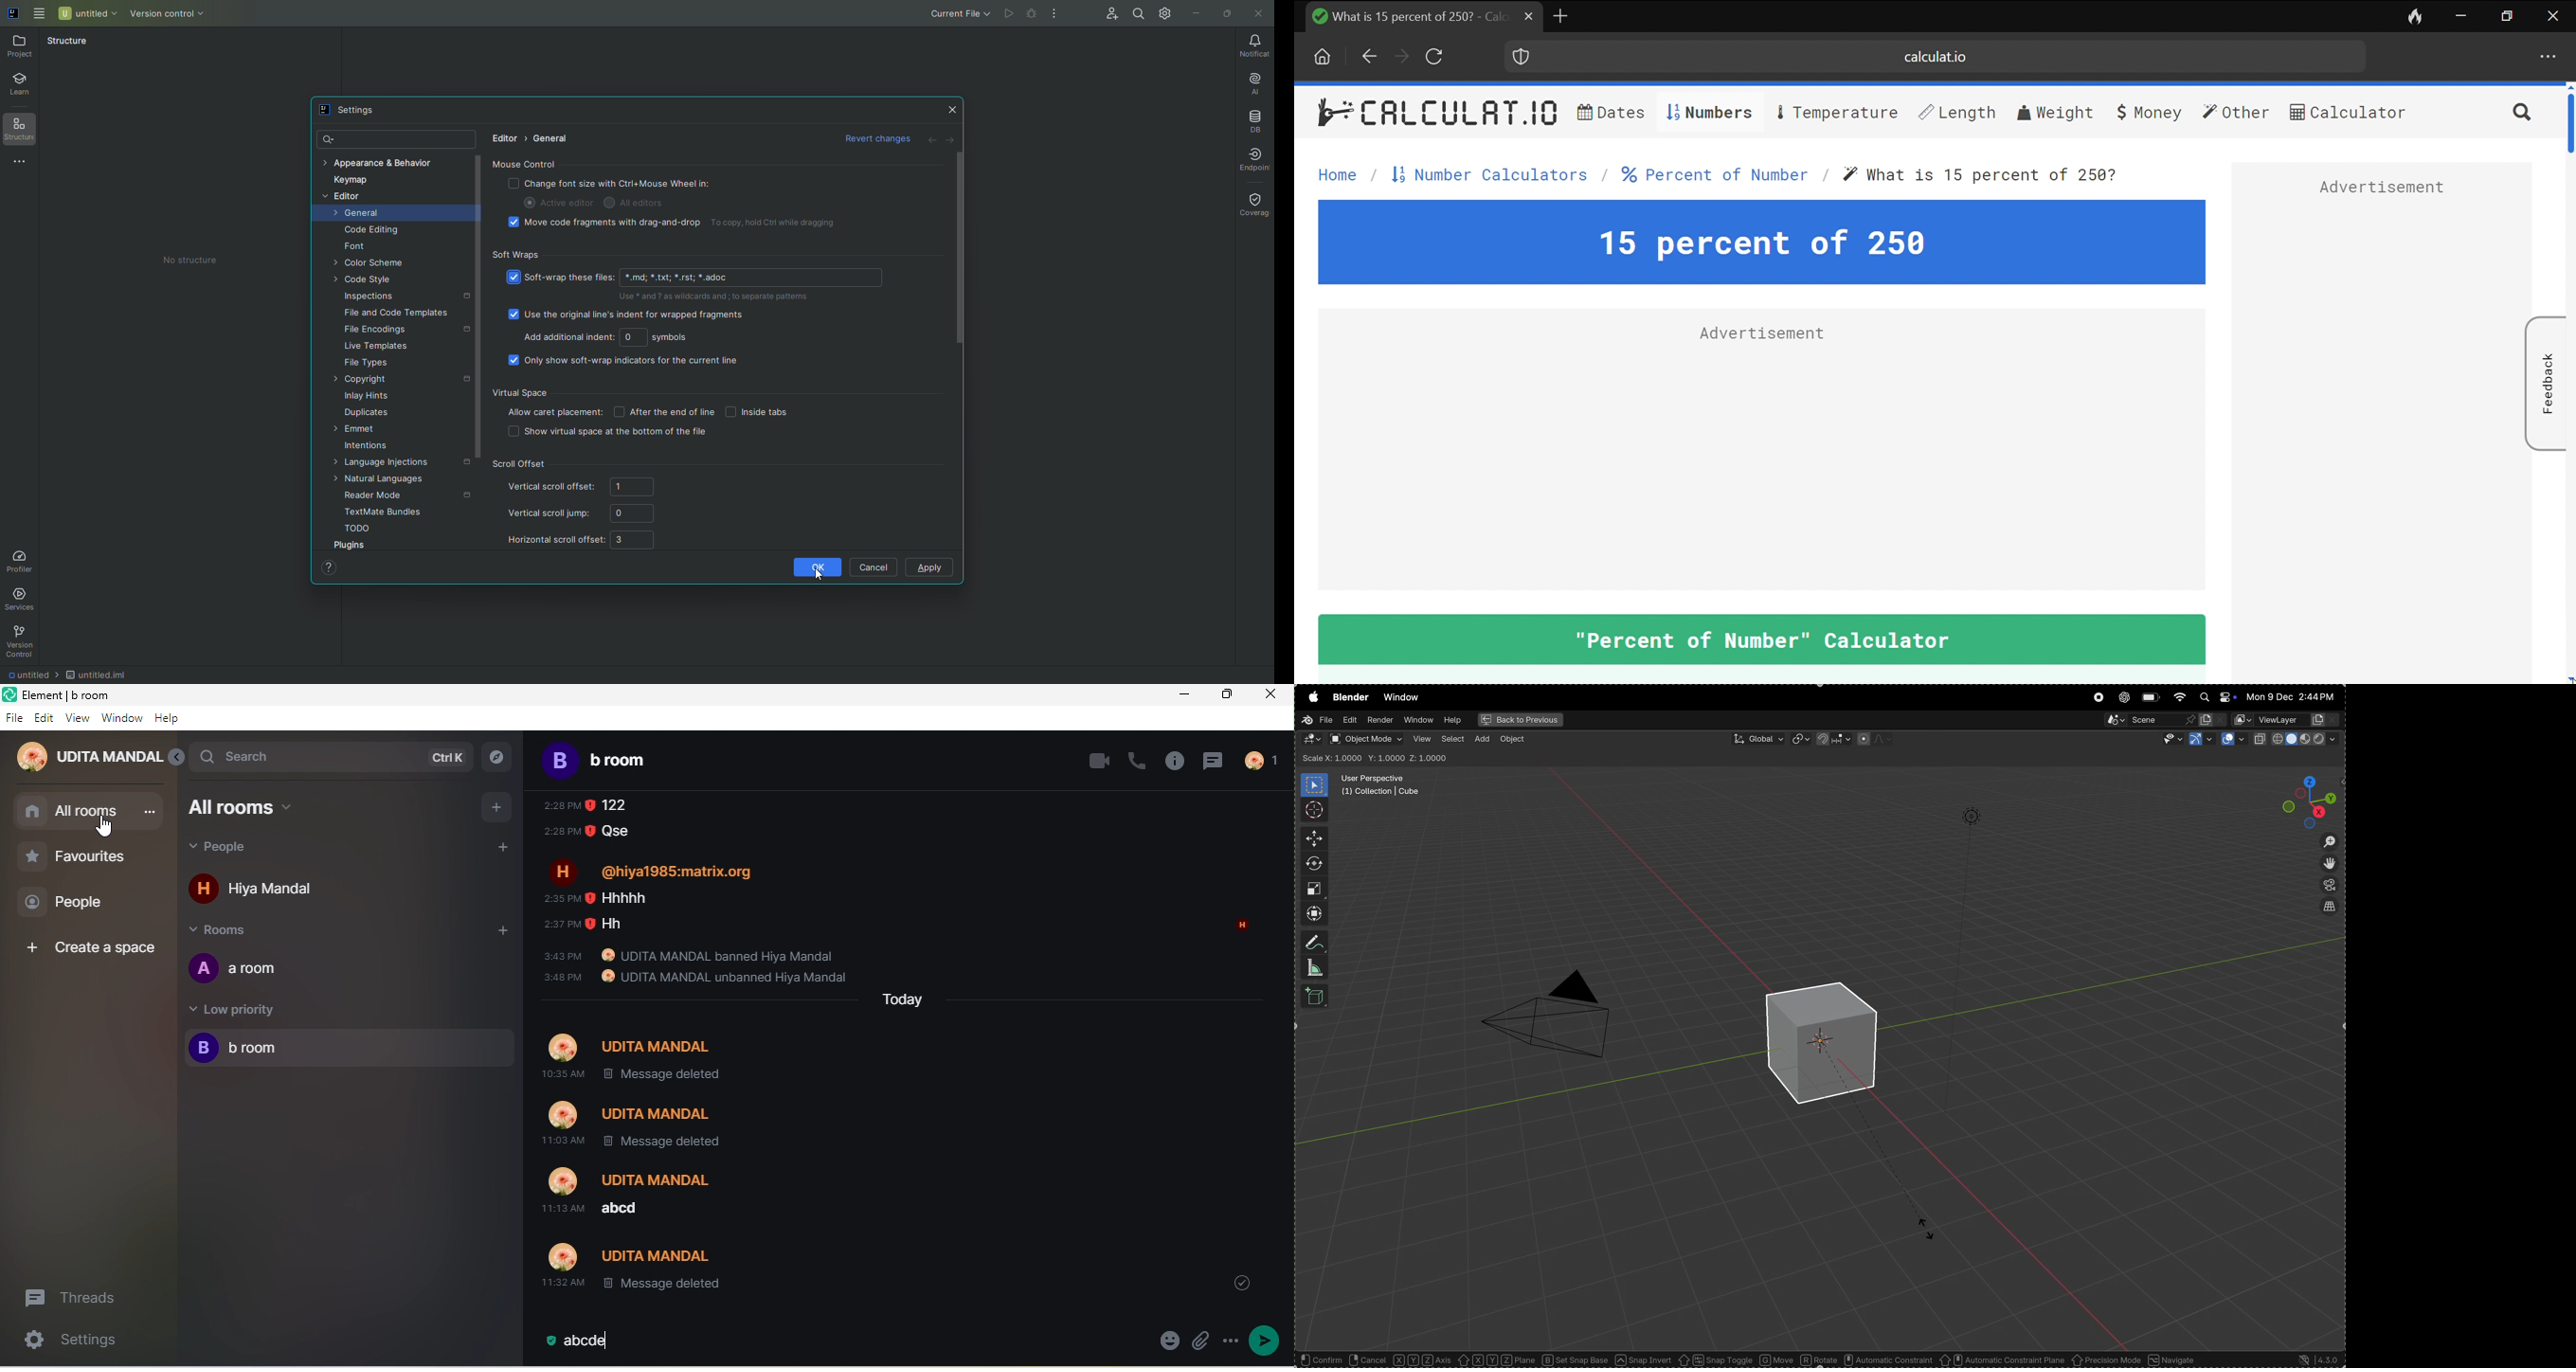 The width and height of the screenshot is (2576, 1372). I want to click on seetings, so click(83, 1342).